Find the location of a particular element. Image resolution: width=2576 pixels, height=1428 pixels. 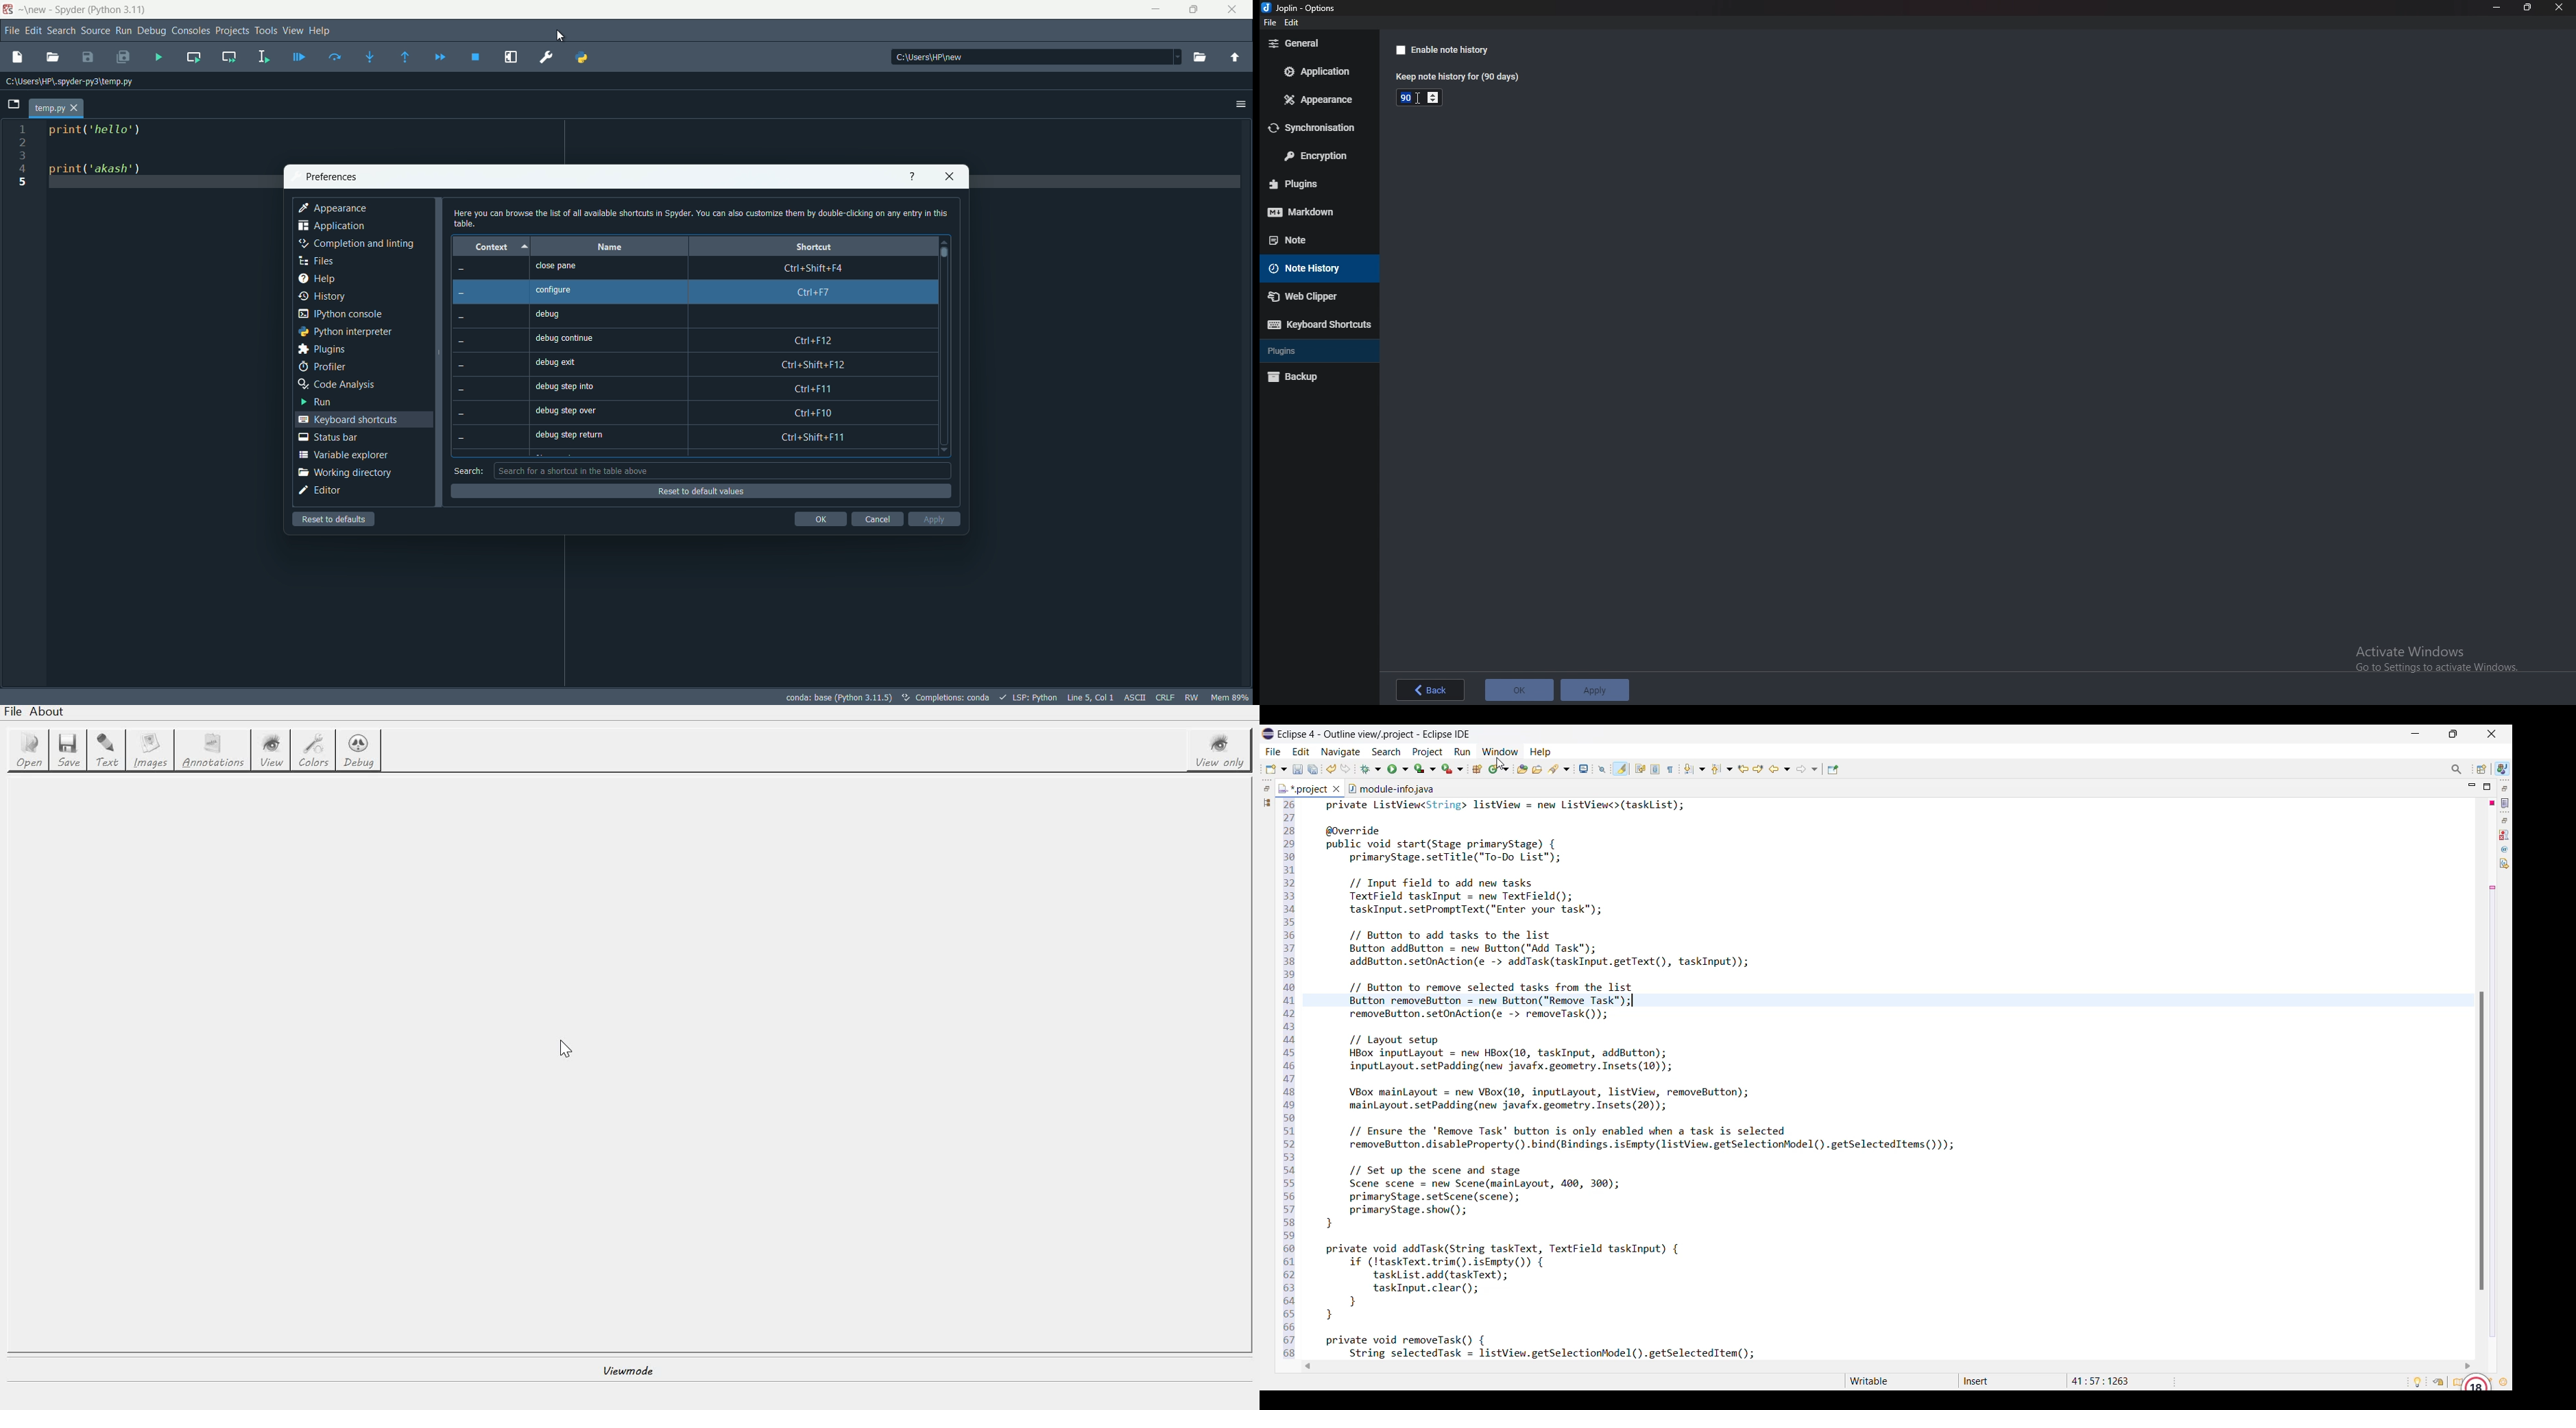

text is located at coordinates (953, 698).